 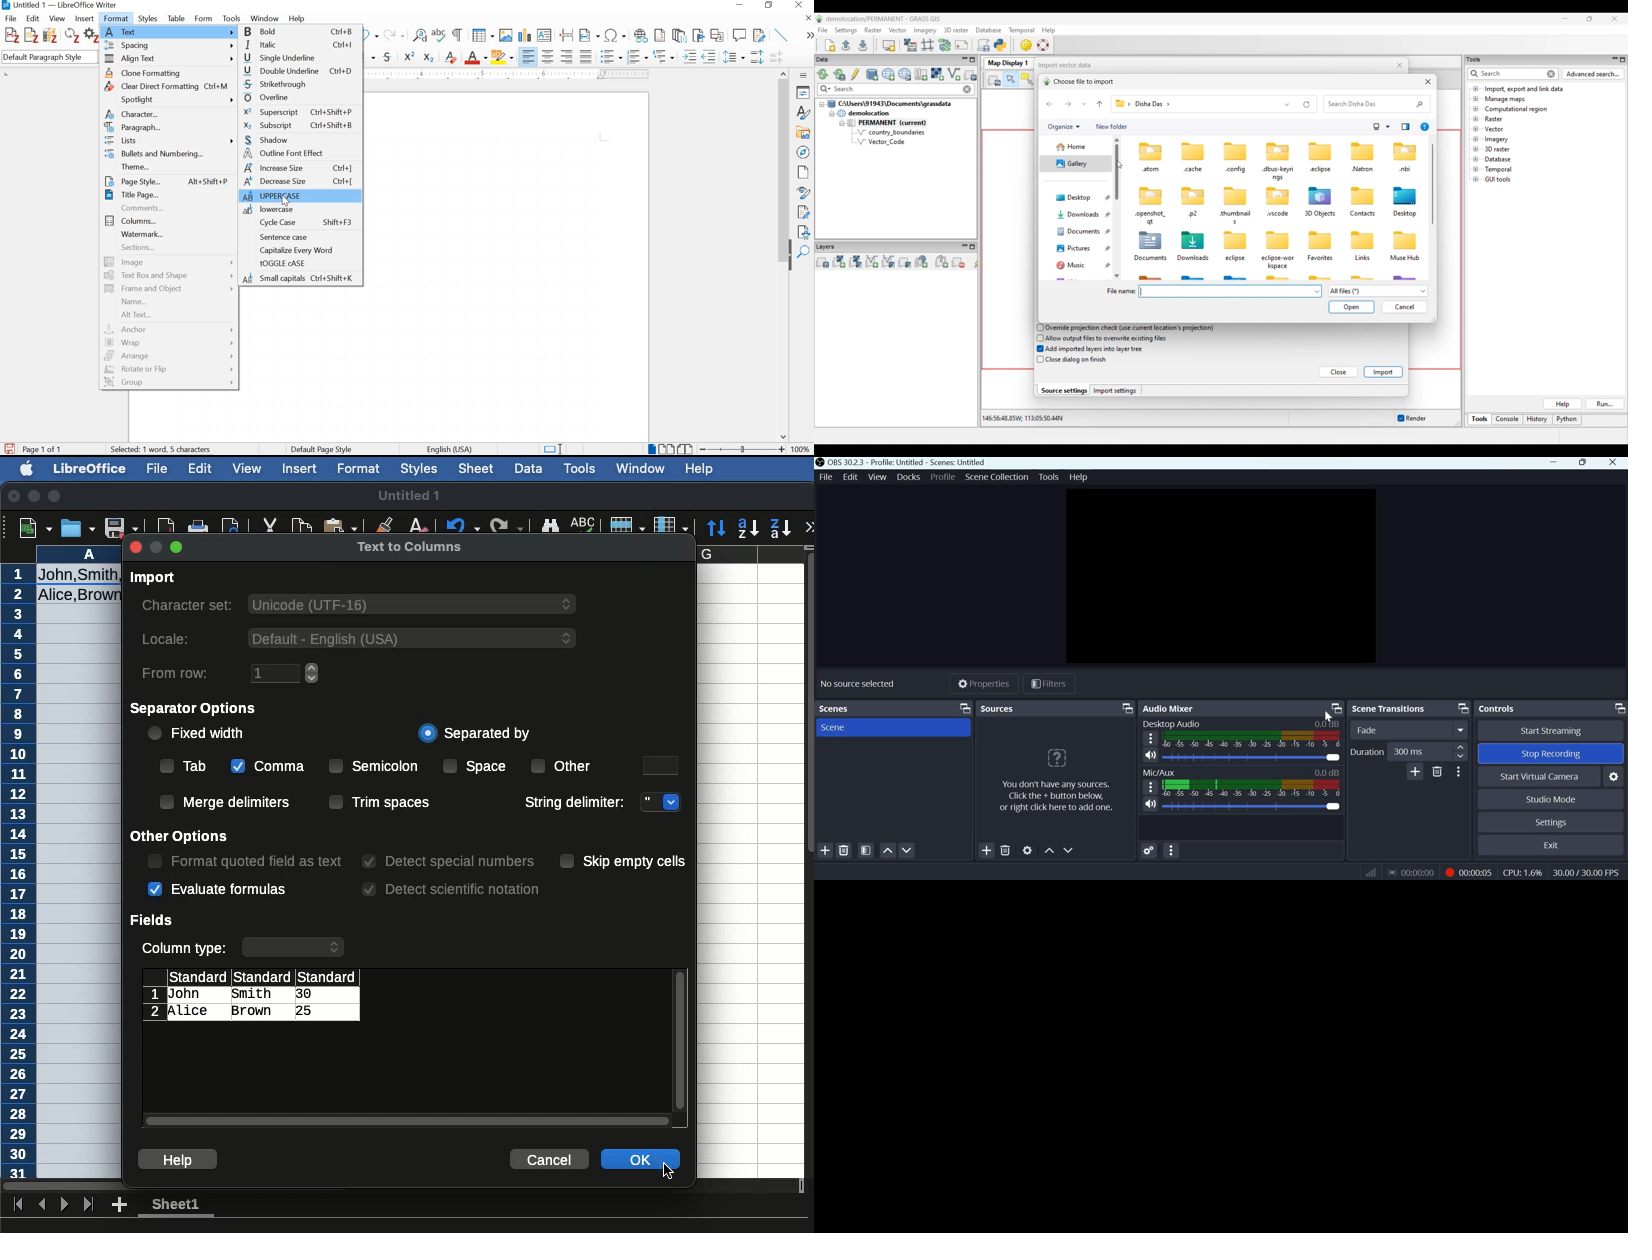 I want to click on Audio Slider, so click(x=1333, y=758).